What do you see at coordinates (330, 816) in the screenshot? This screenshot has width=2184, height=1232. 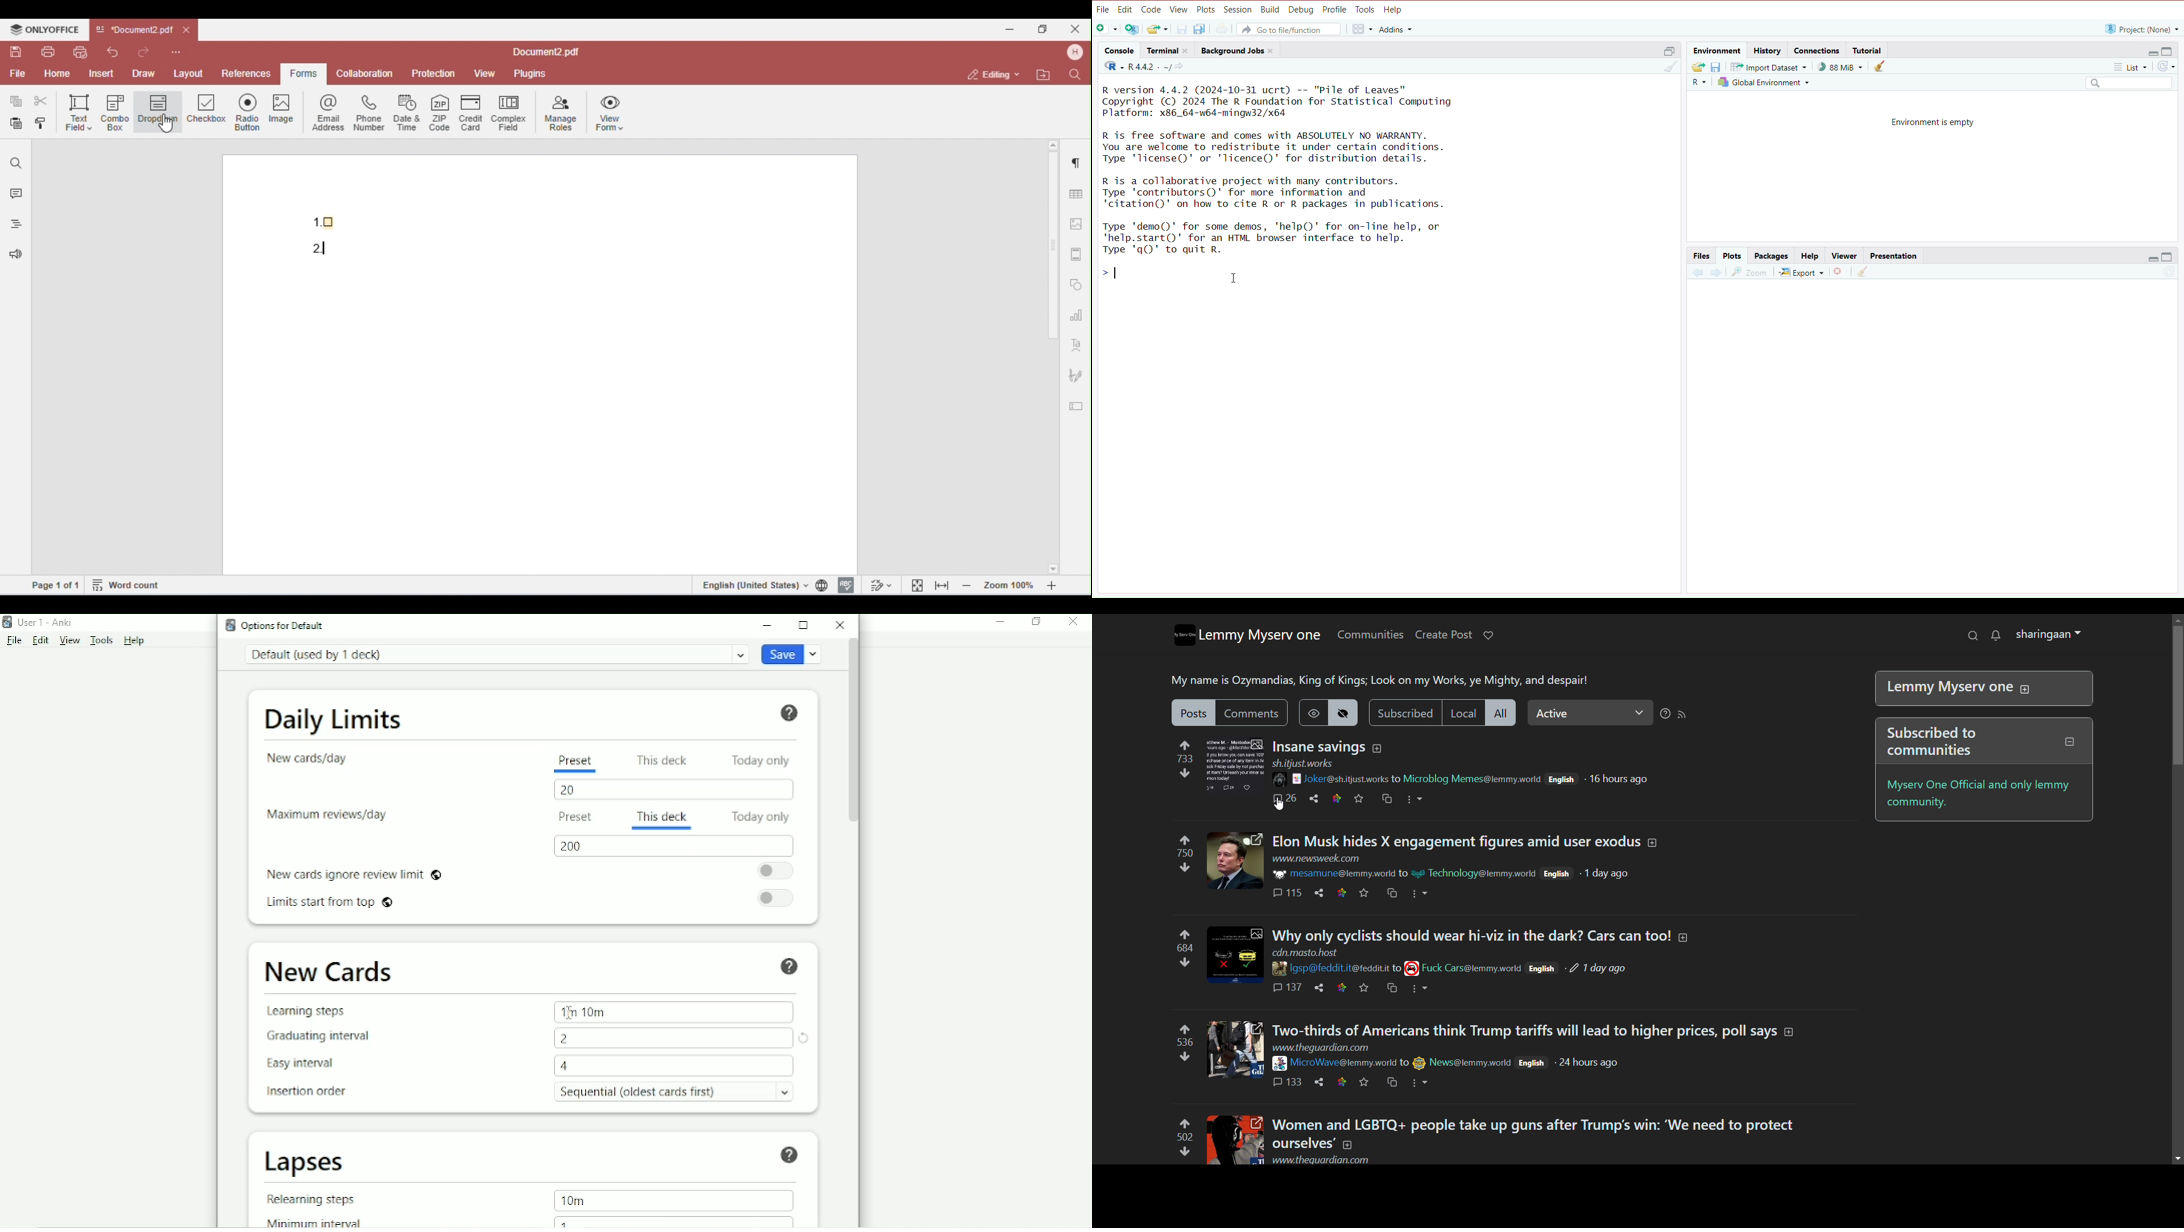 I see `Maximum reviews/day` at bounding box center [330, 816].